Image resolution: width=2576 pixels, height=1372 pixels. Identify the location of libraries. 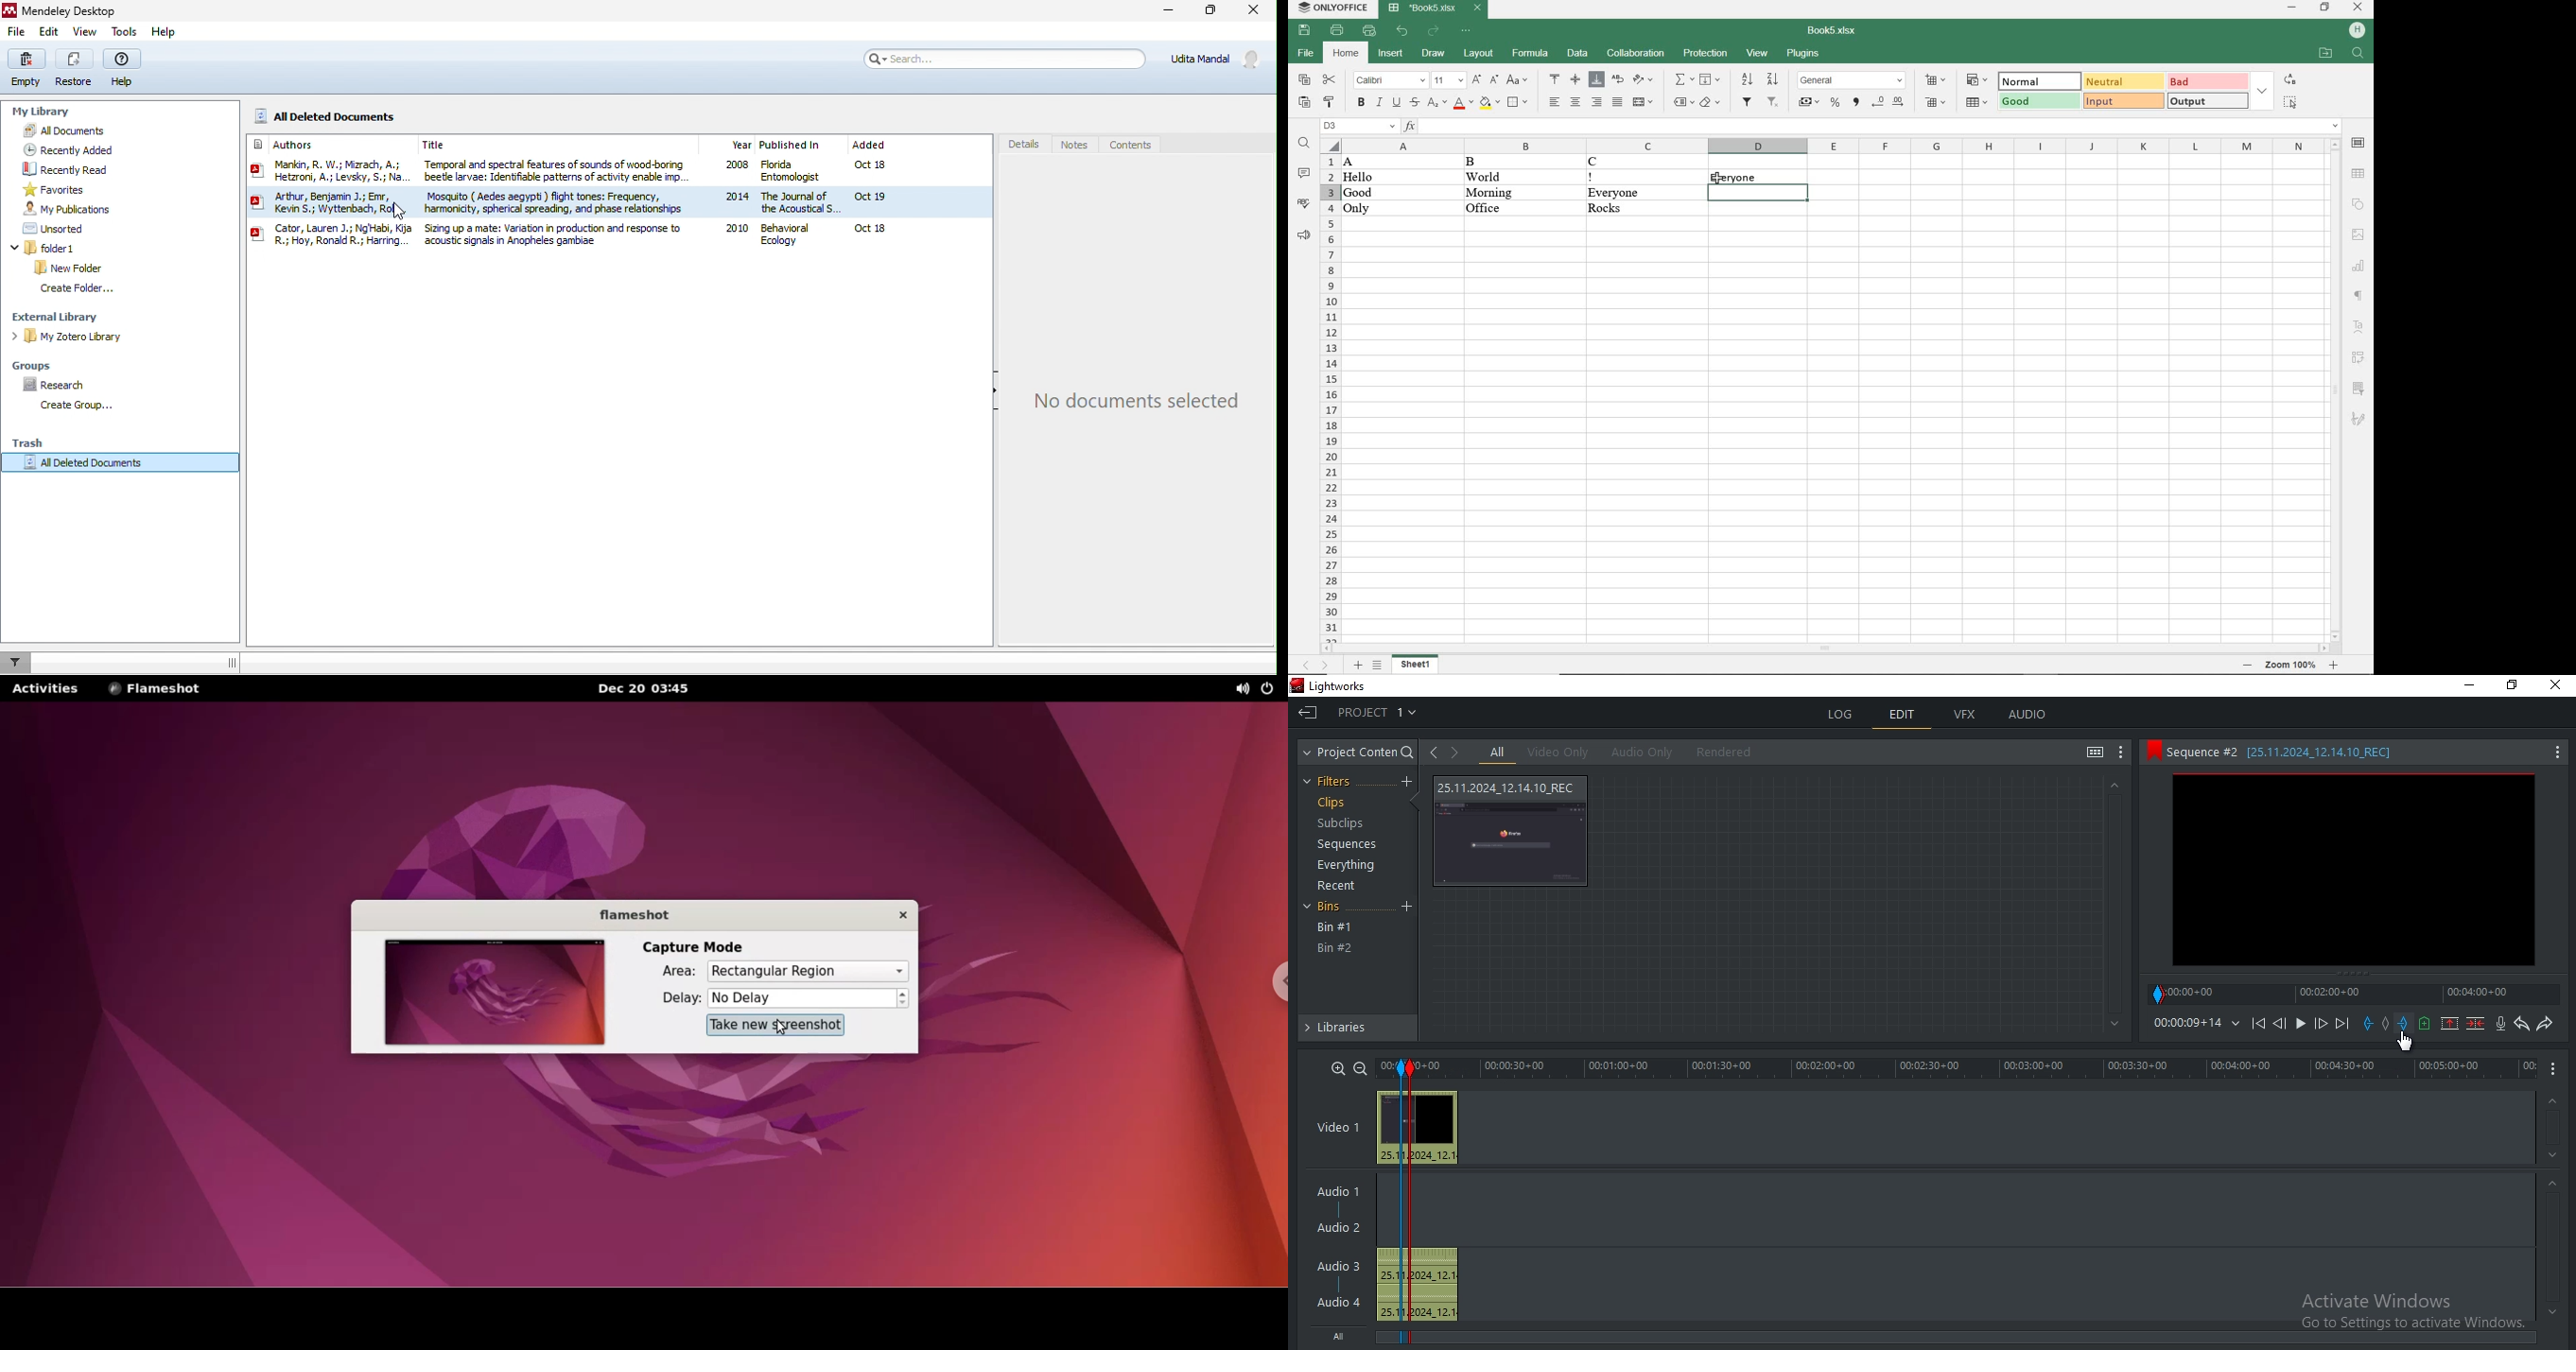
(1356, 1031).